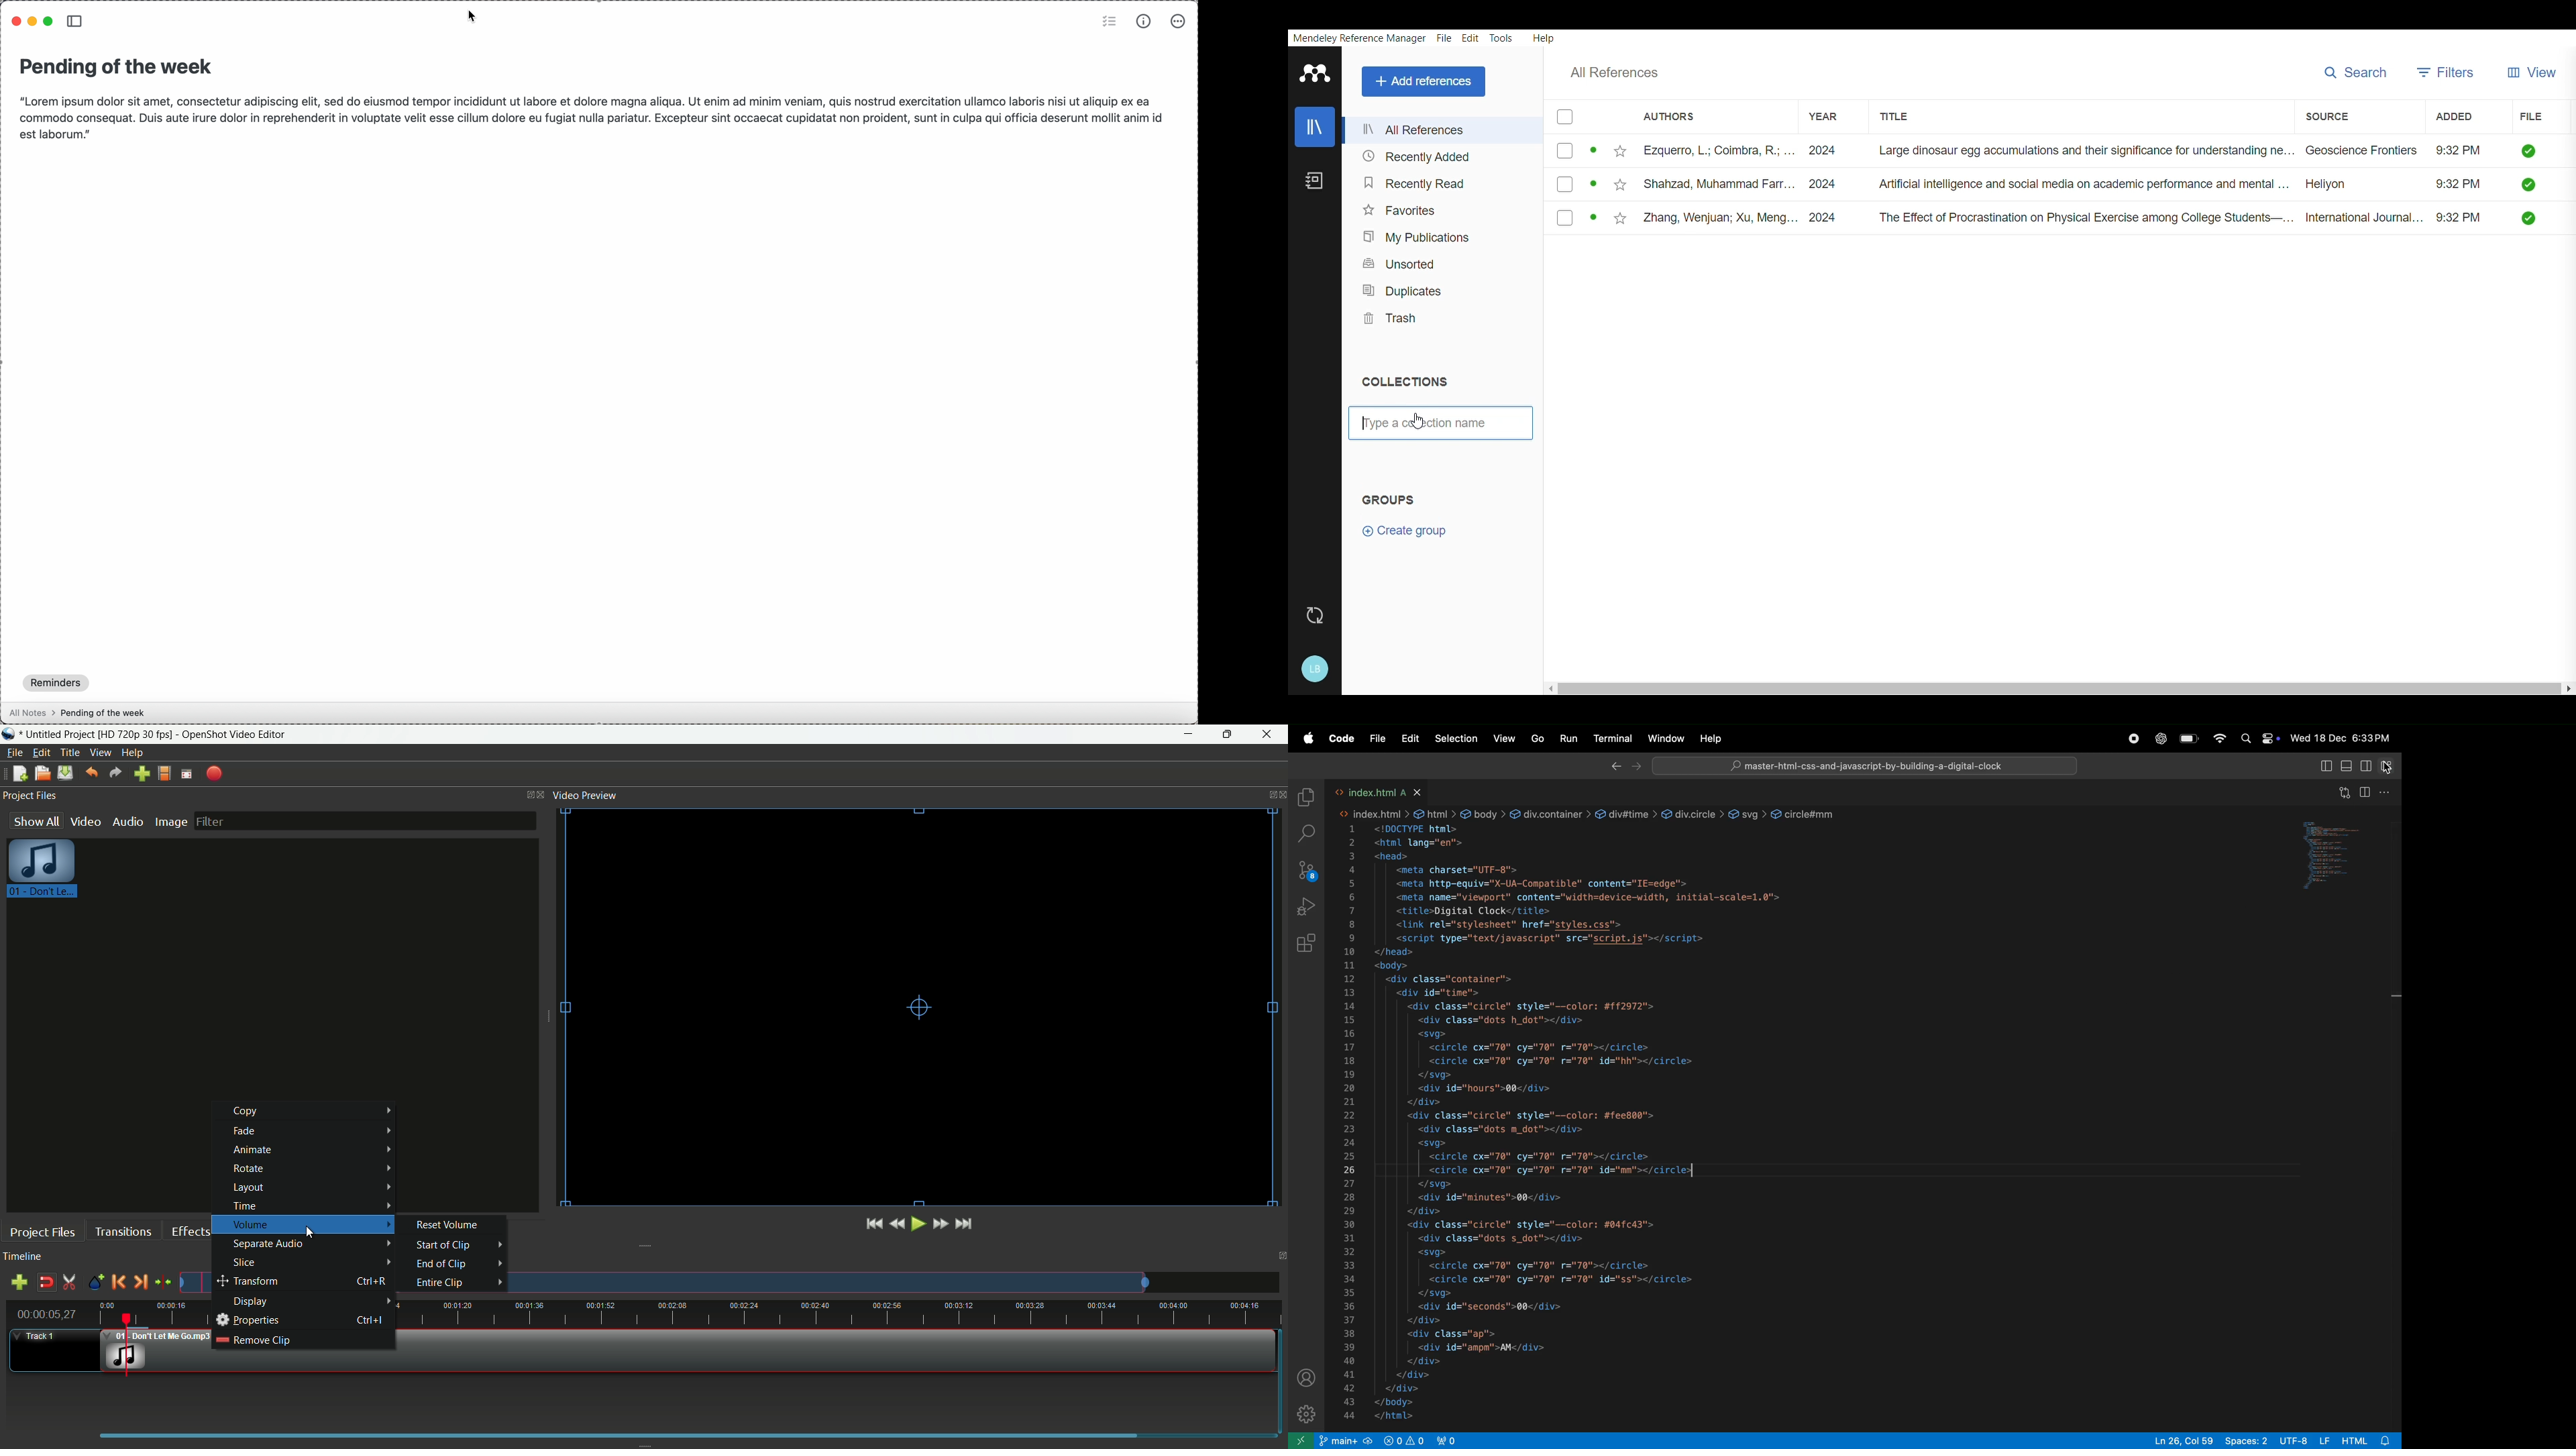  I want to click on All refrences, so click(1415, 130).